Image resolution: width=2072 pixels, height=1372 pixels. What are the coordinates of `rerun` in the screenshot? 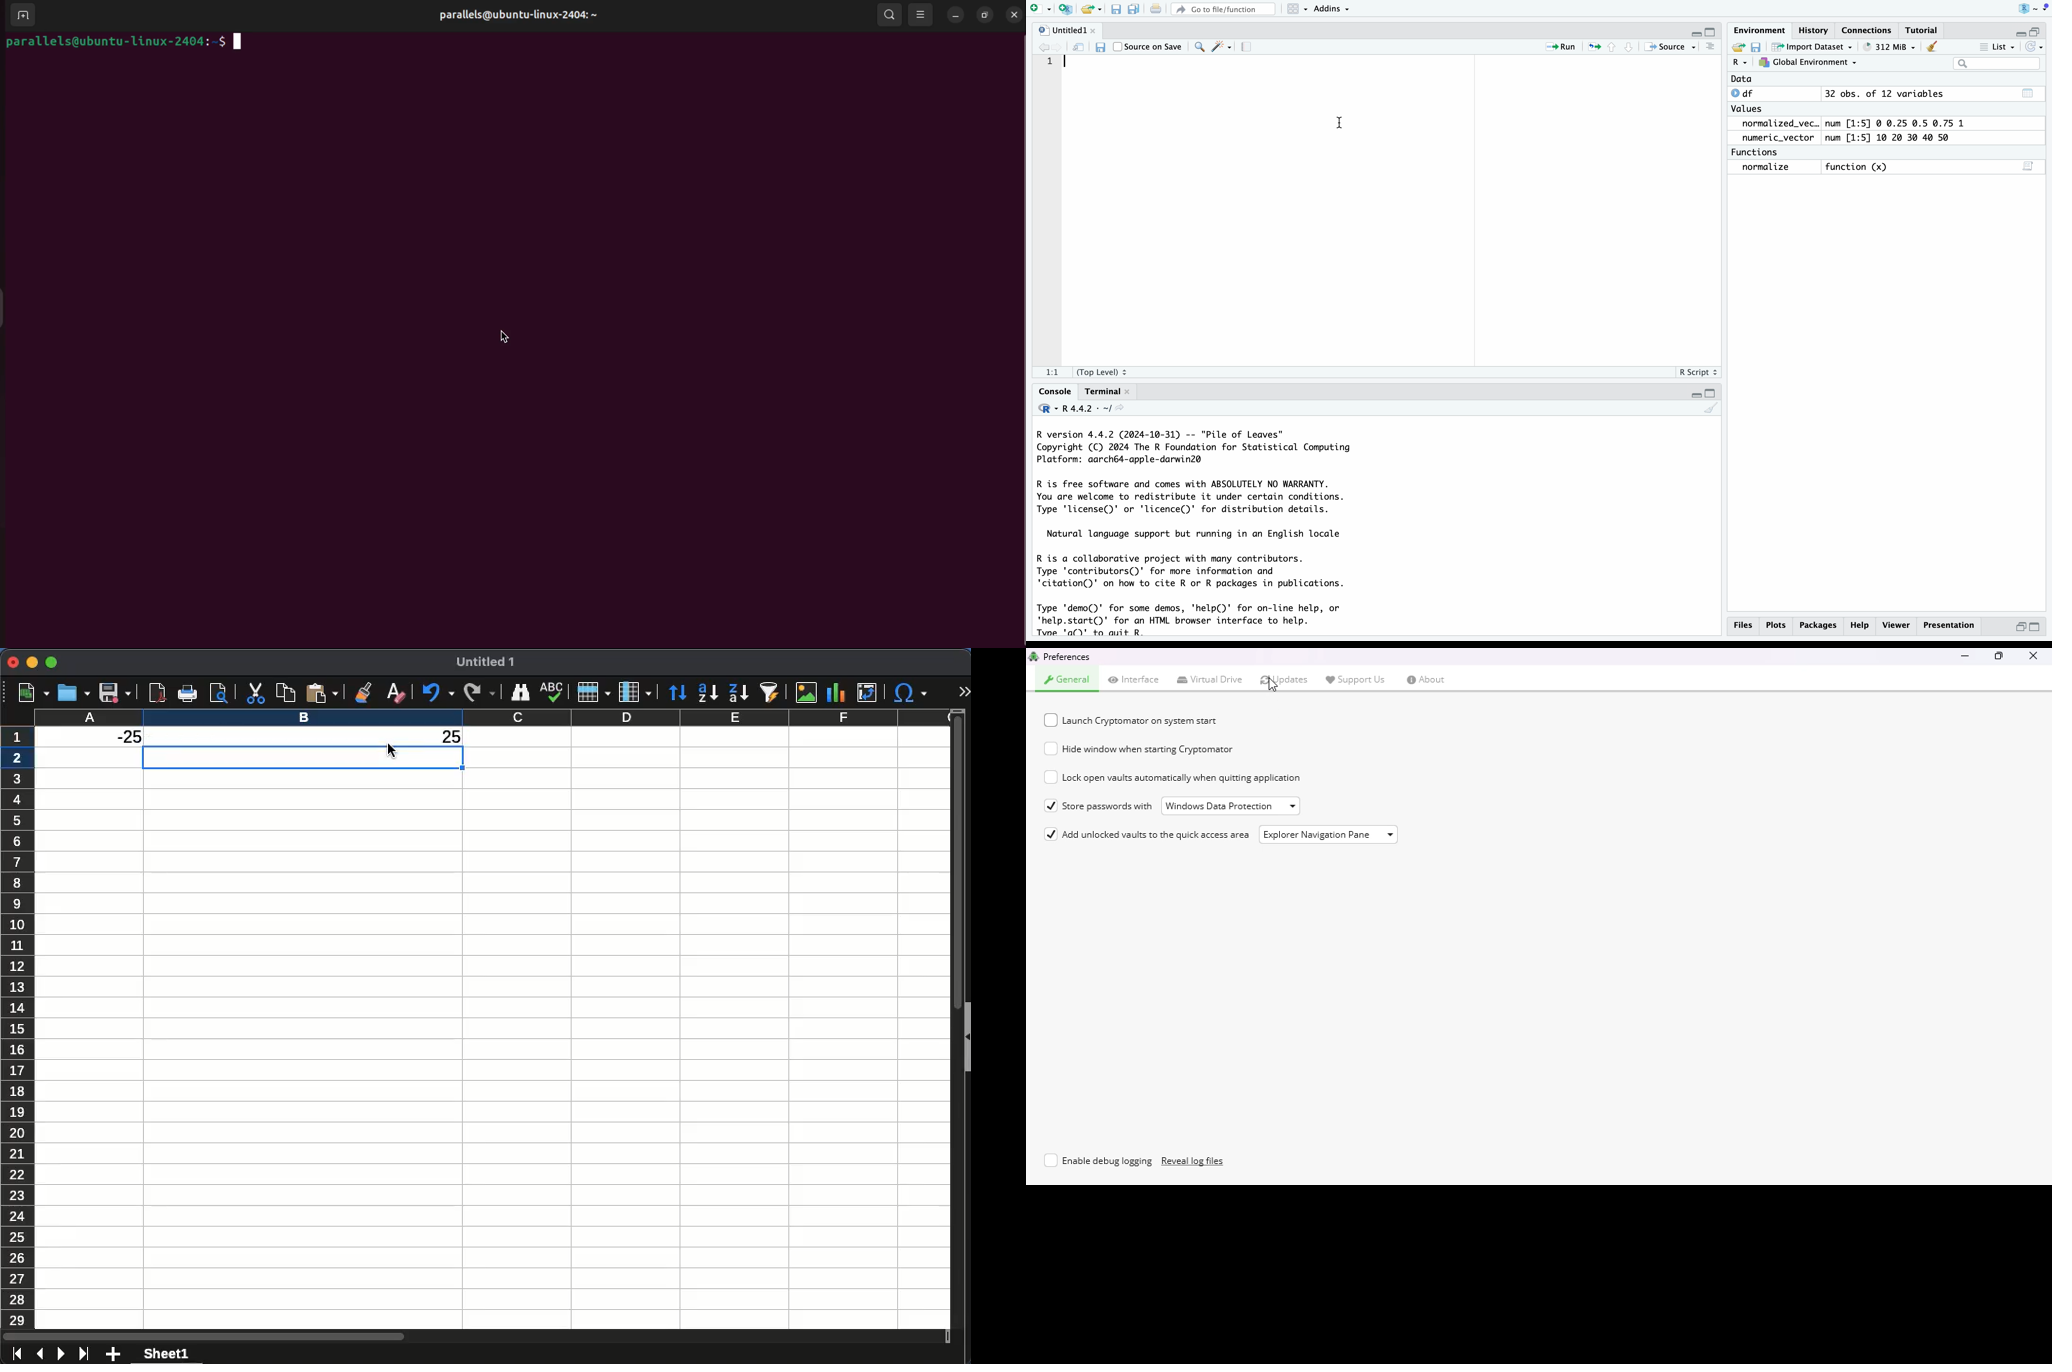 It's located at (1595, 47).